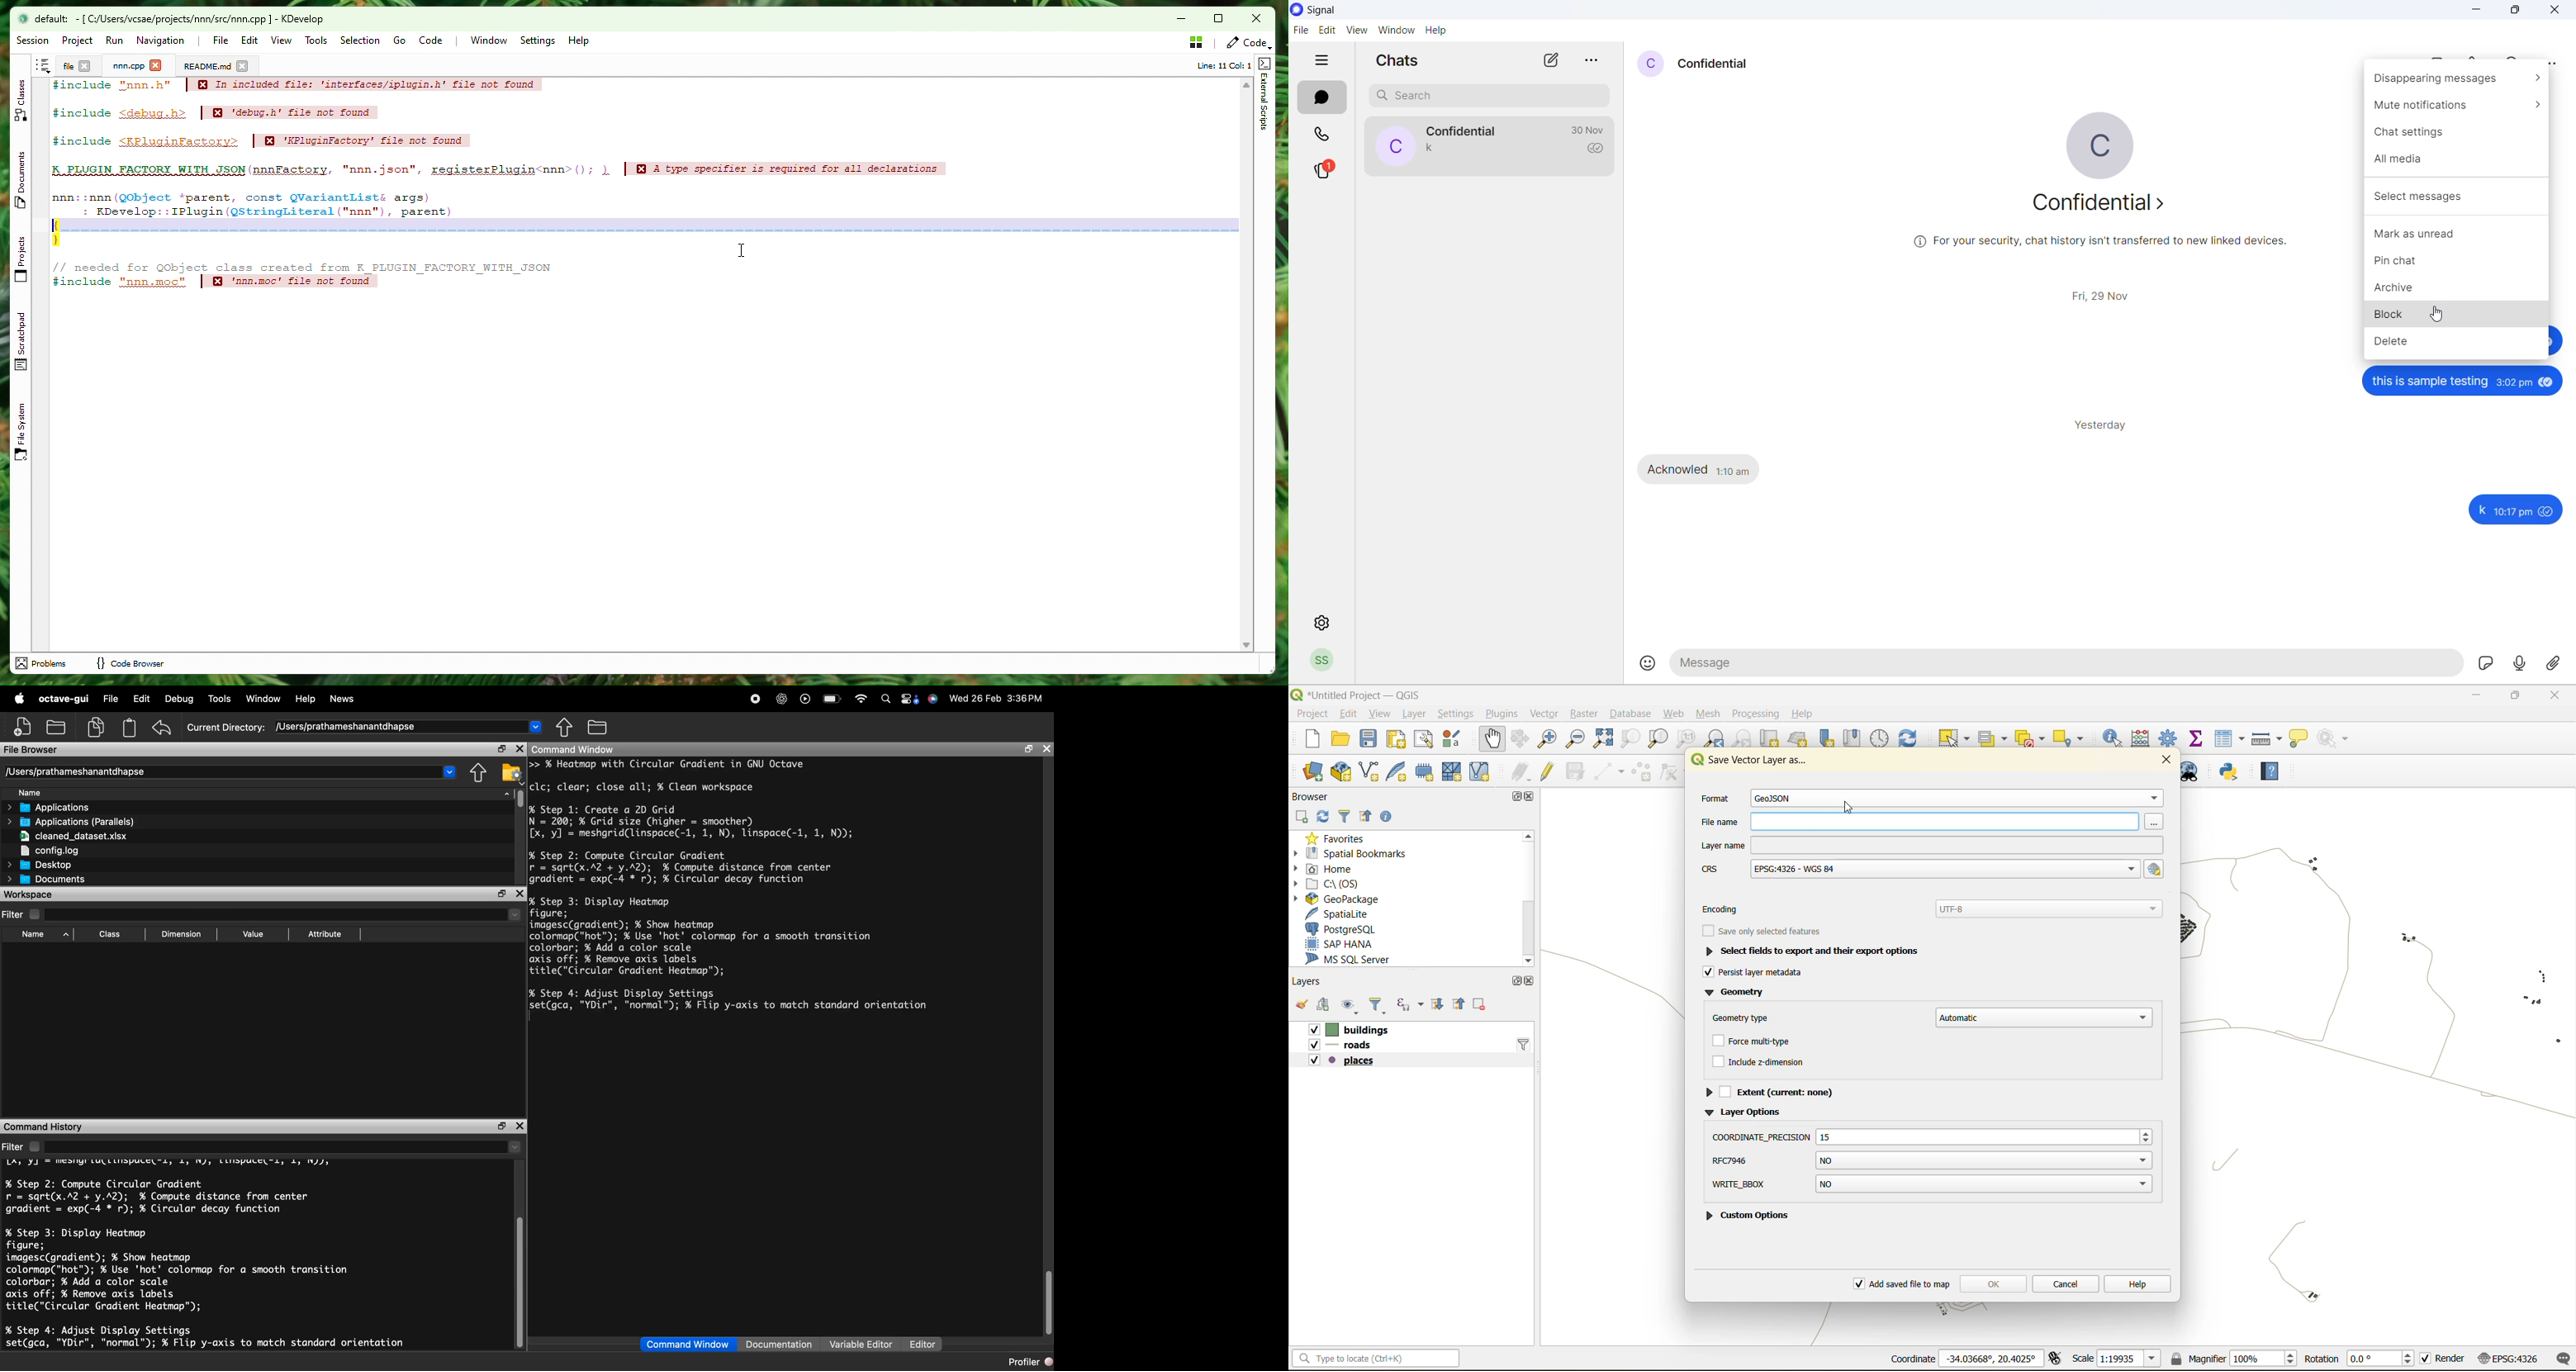 The height and width of the screenshot is (1372, 2576). Describe the element at coordinates (511, 772) in the screenshot. I see `Directory settings` at that location.